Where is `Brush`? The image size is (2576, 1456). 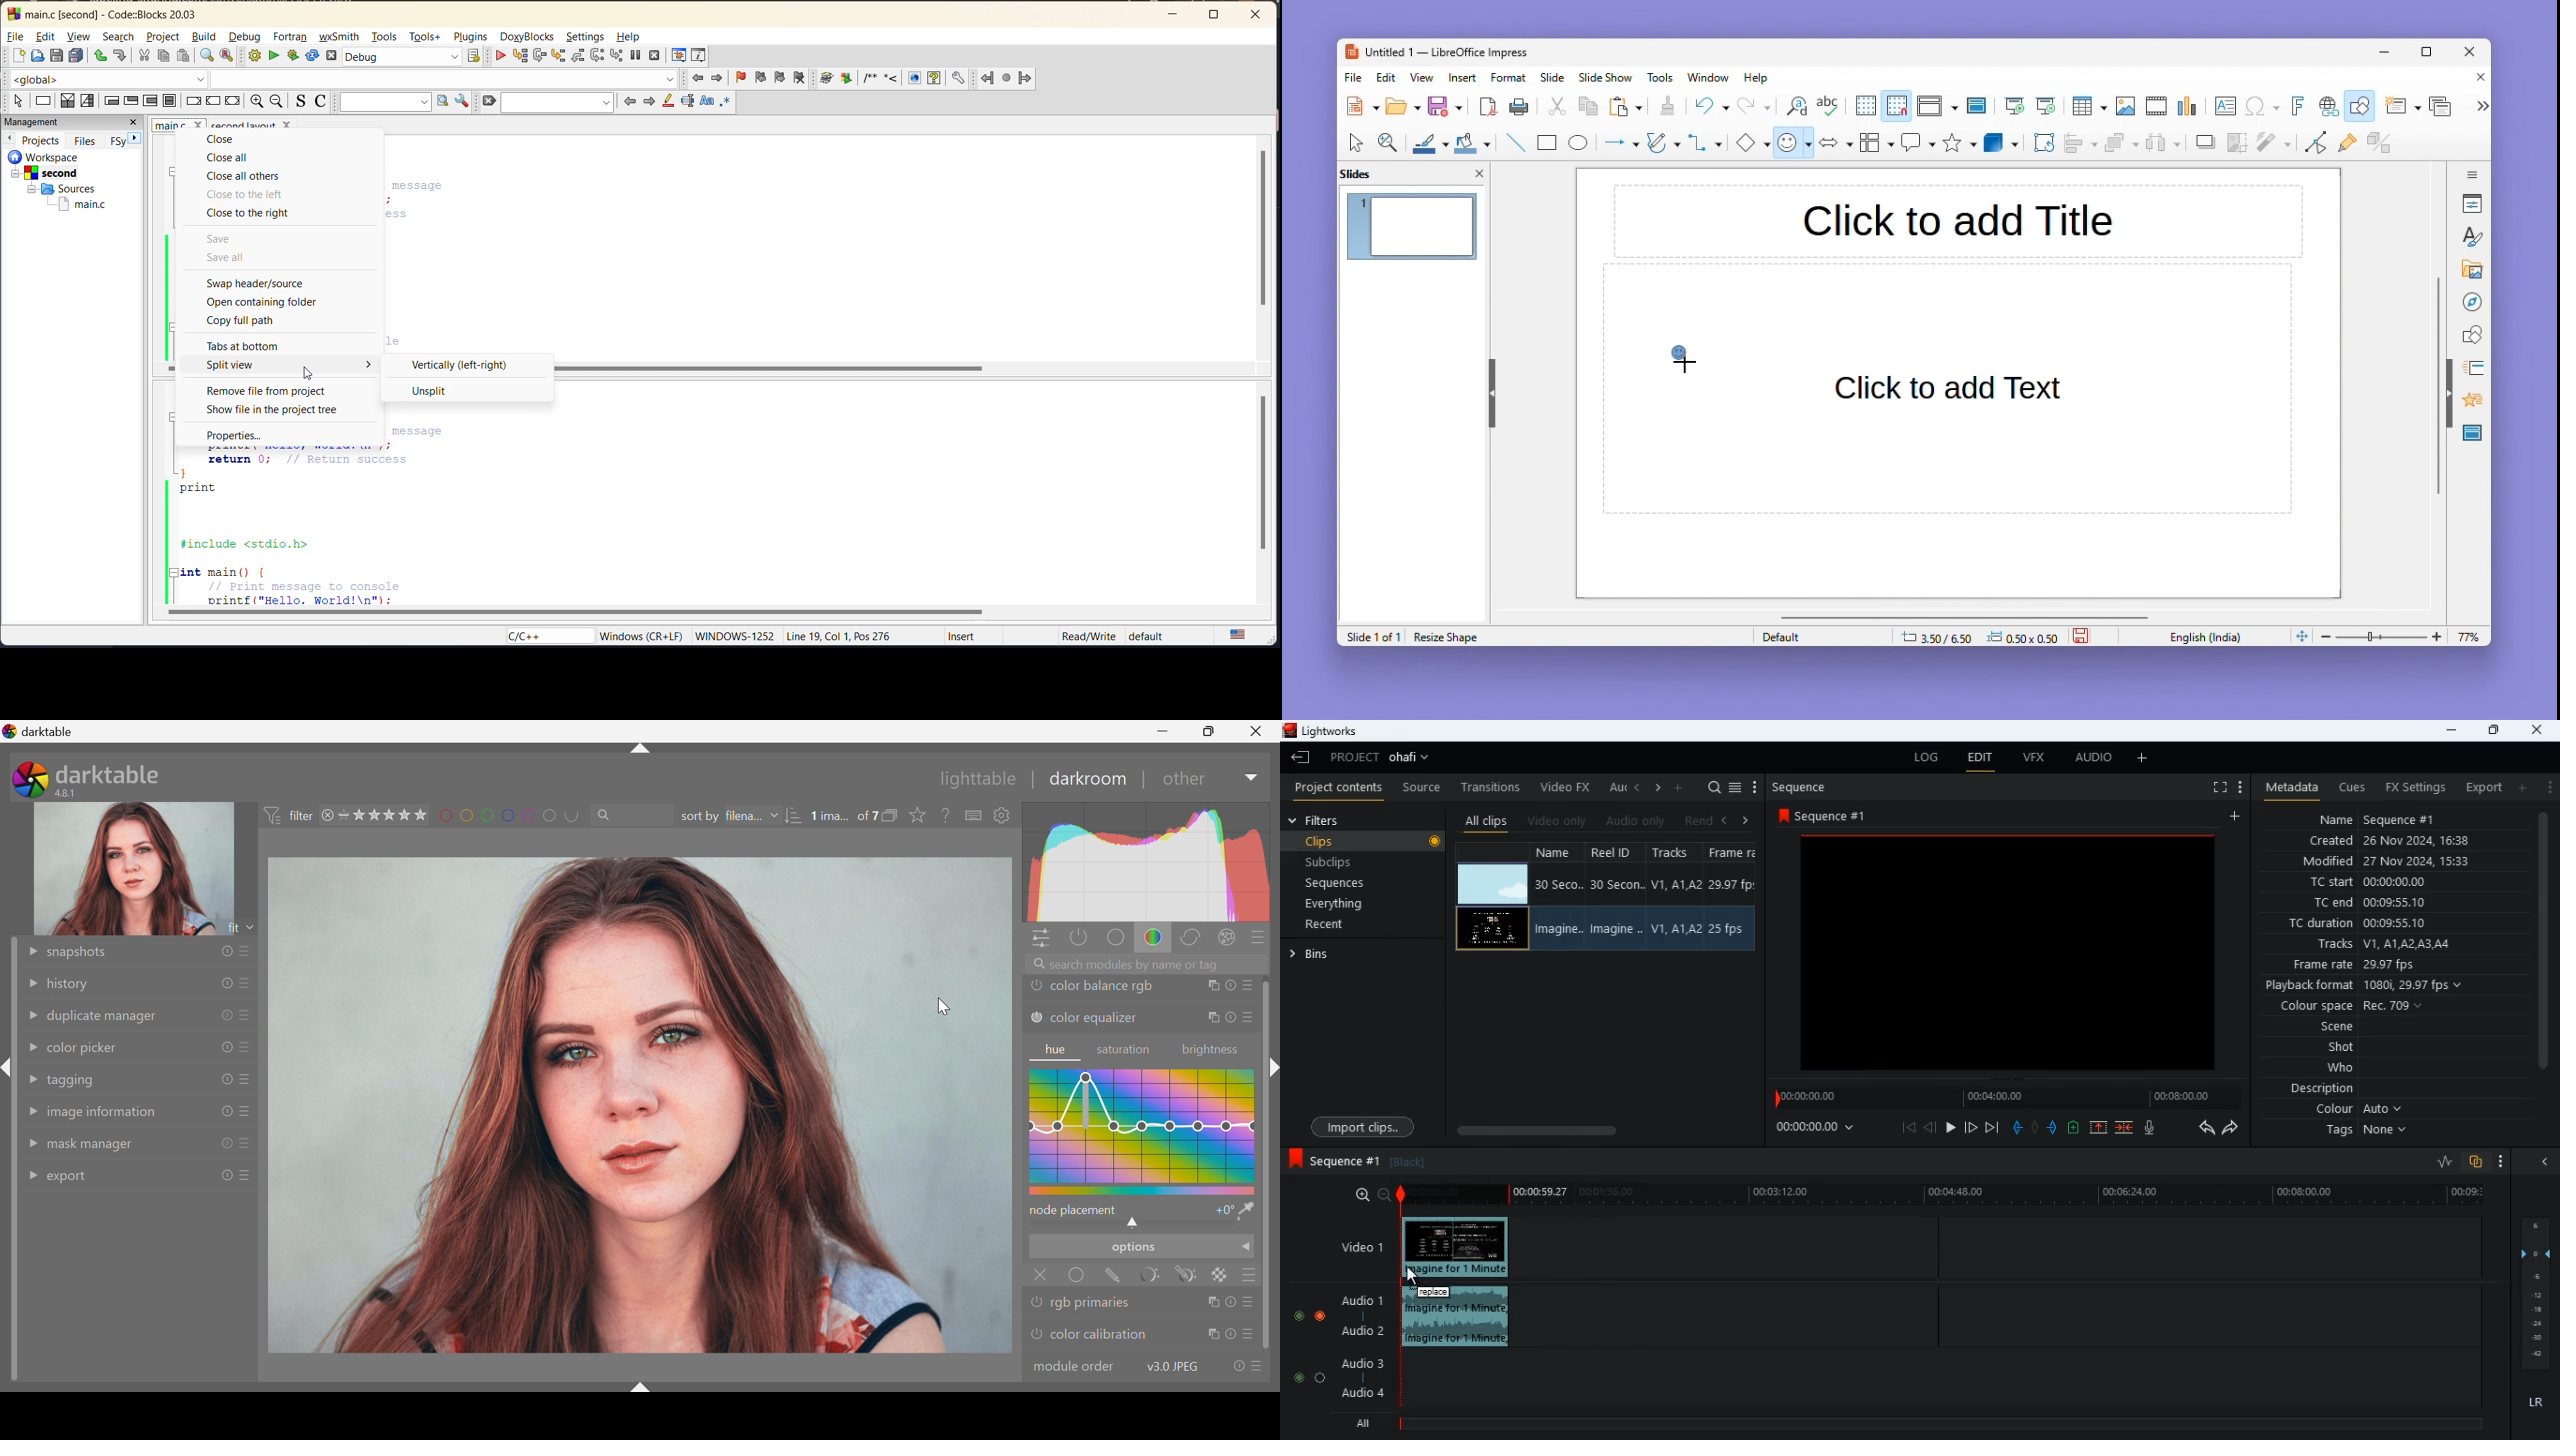 Brush is located at coordinates (1425, 140).